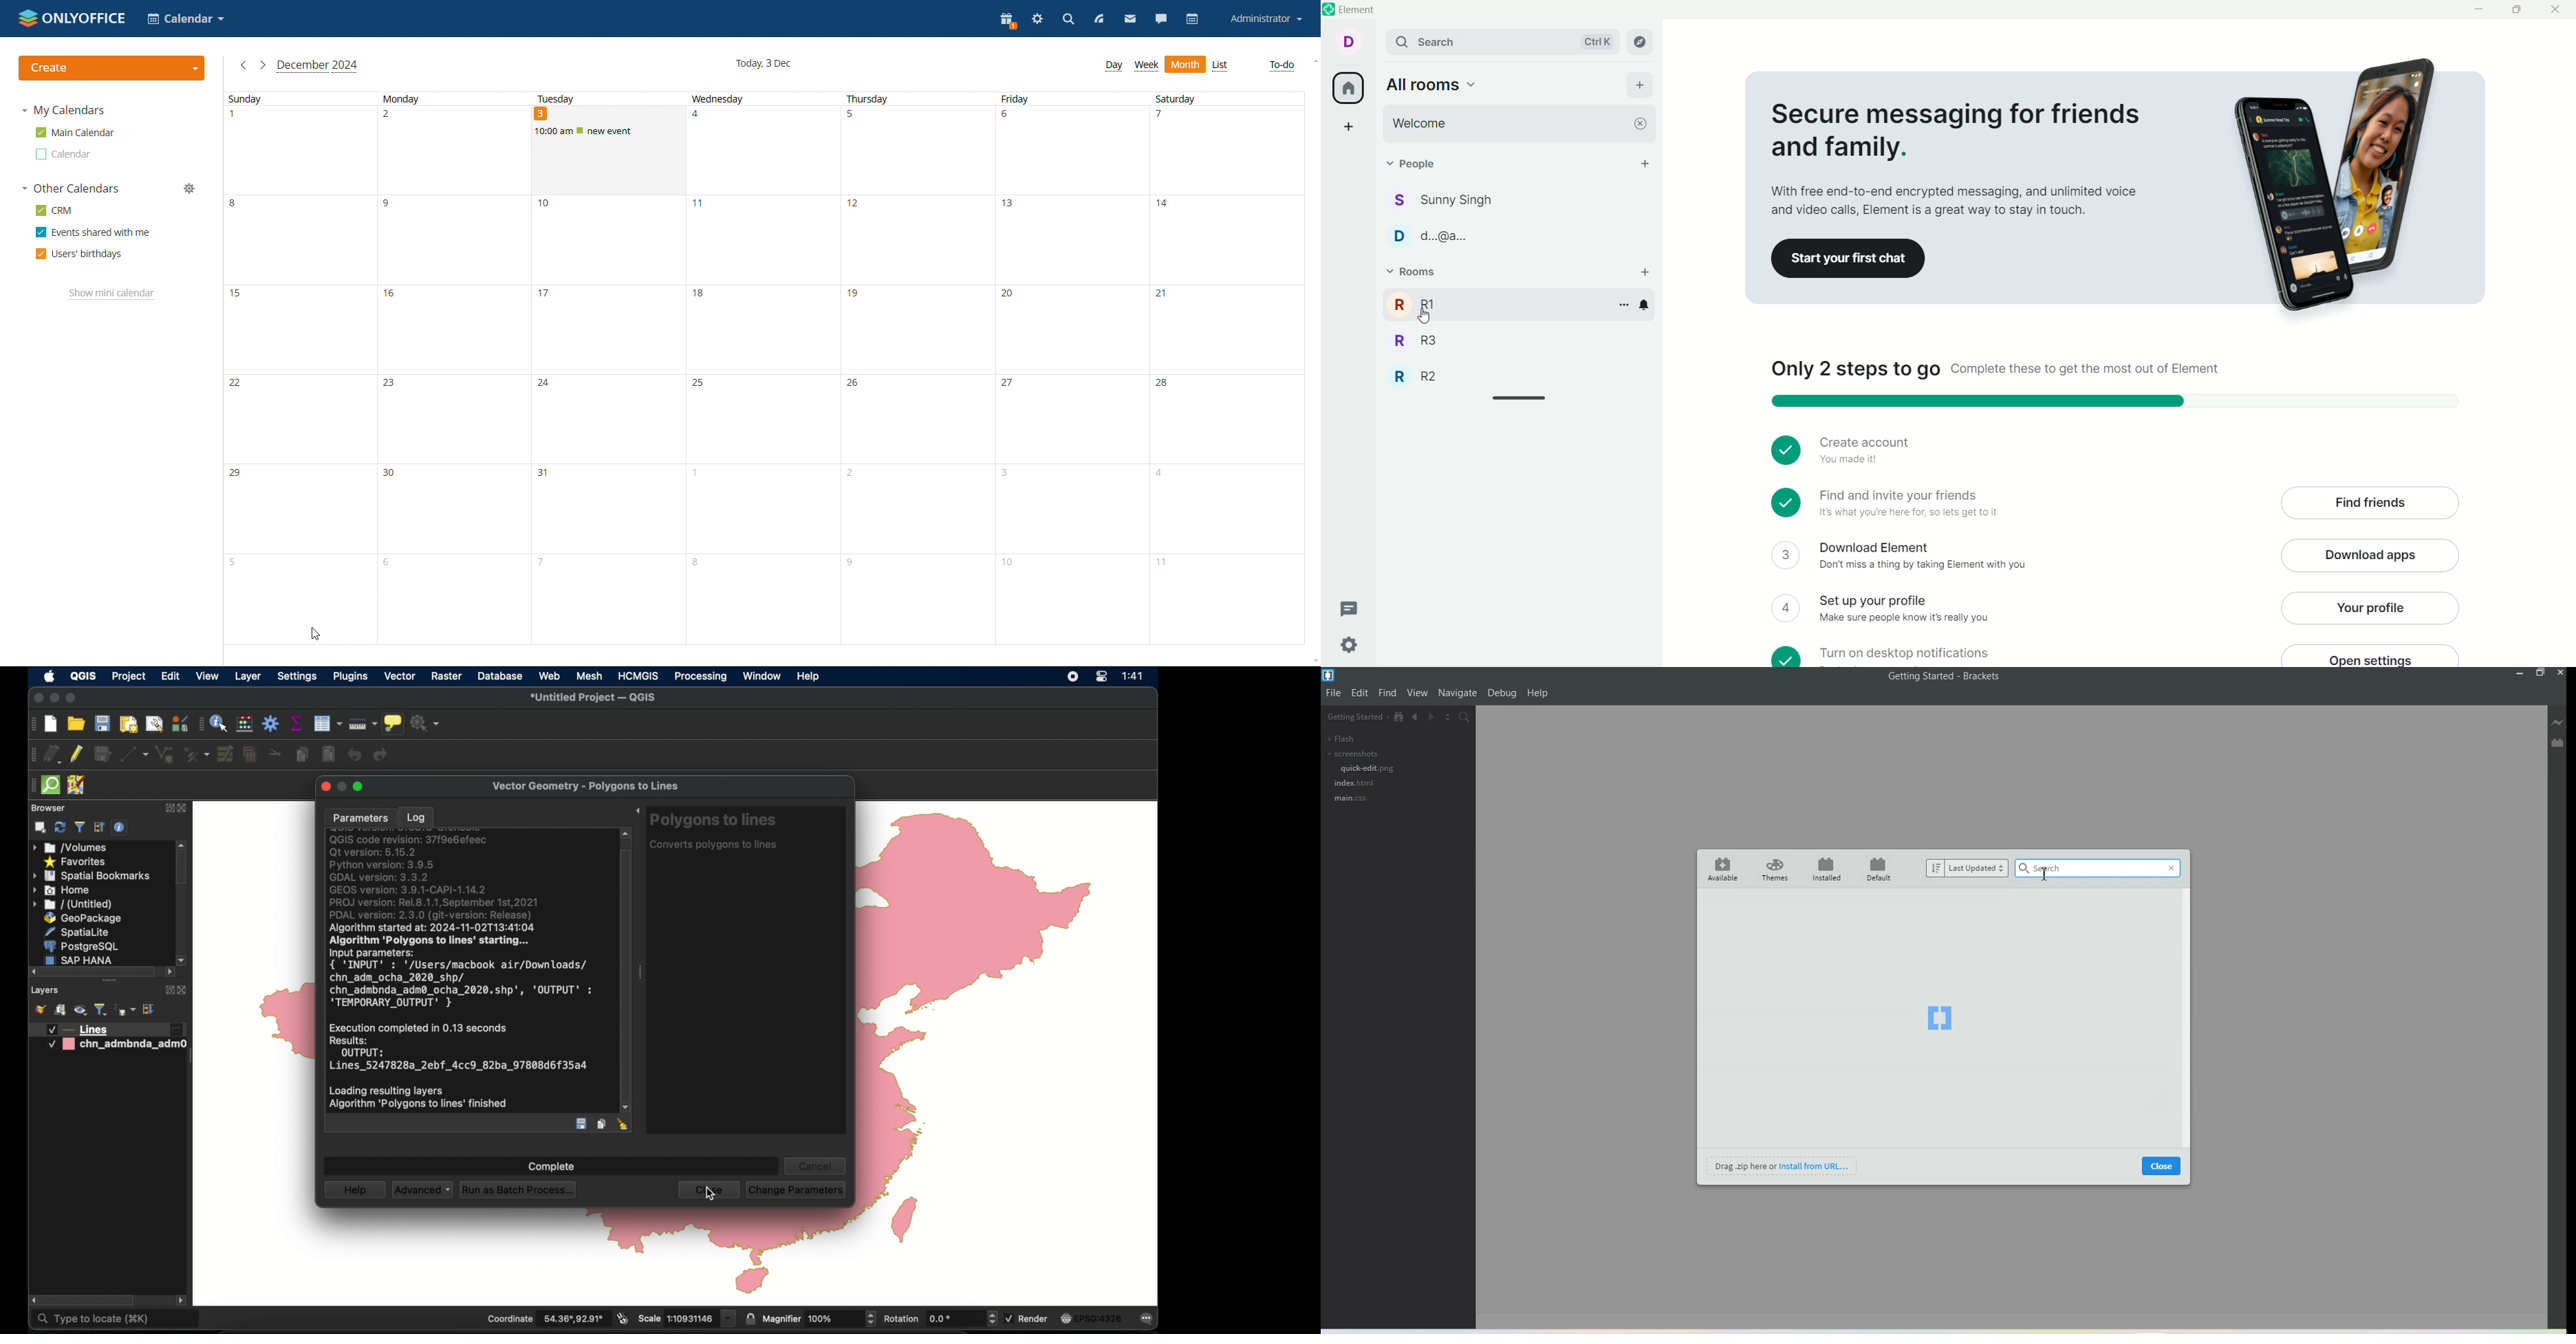 The width and height of the screenshot is (2576, 1344). I want to click on redo, so click(381, 755).